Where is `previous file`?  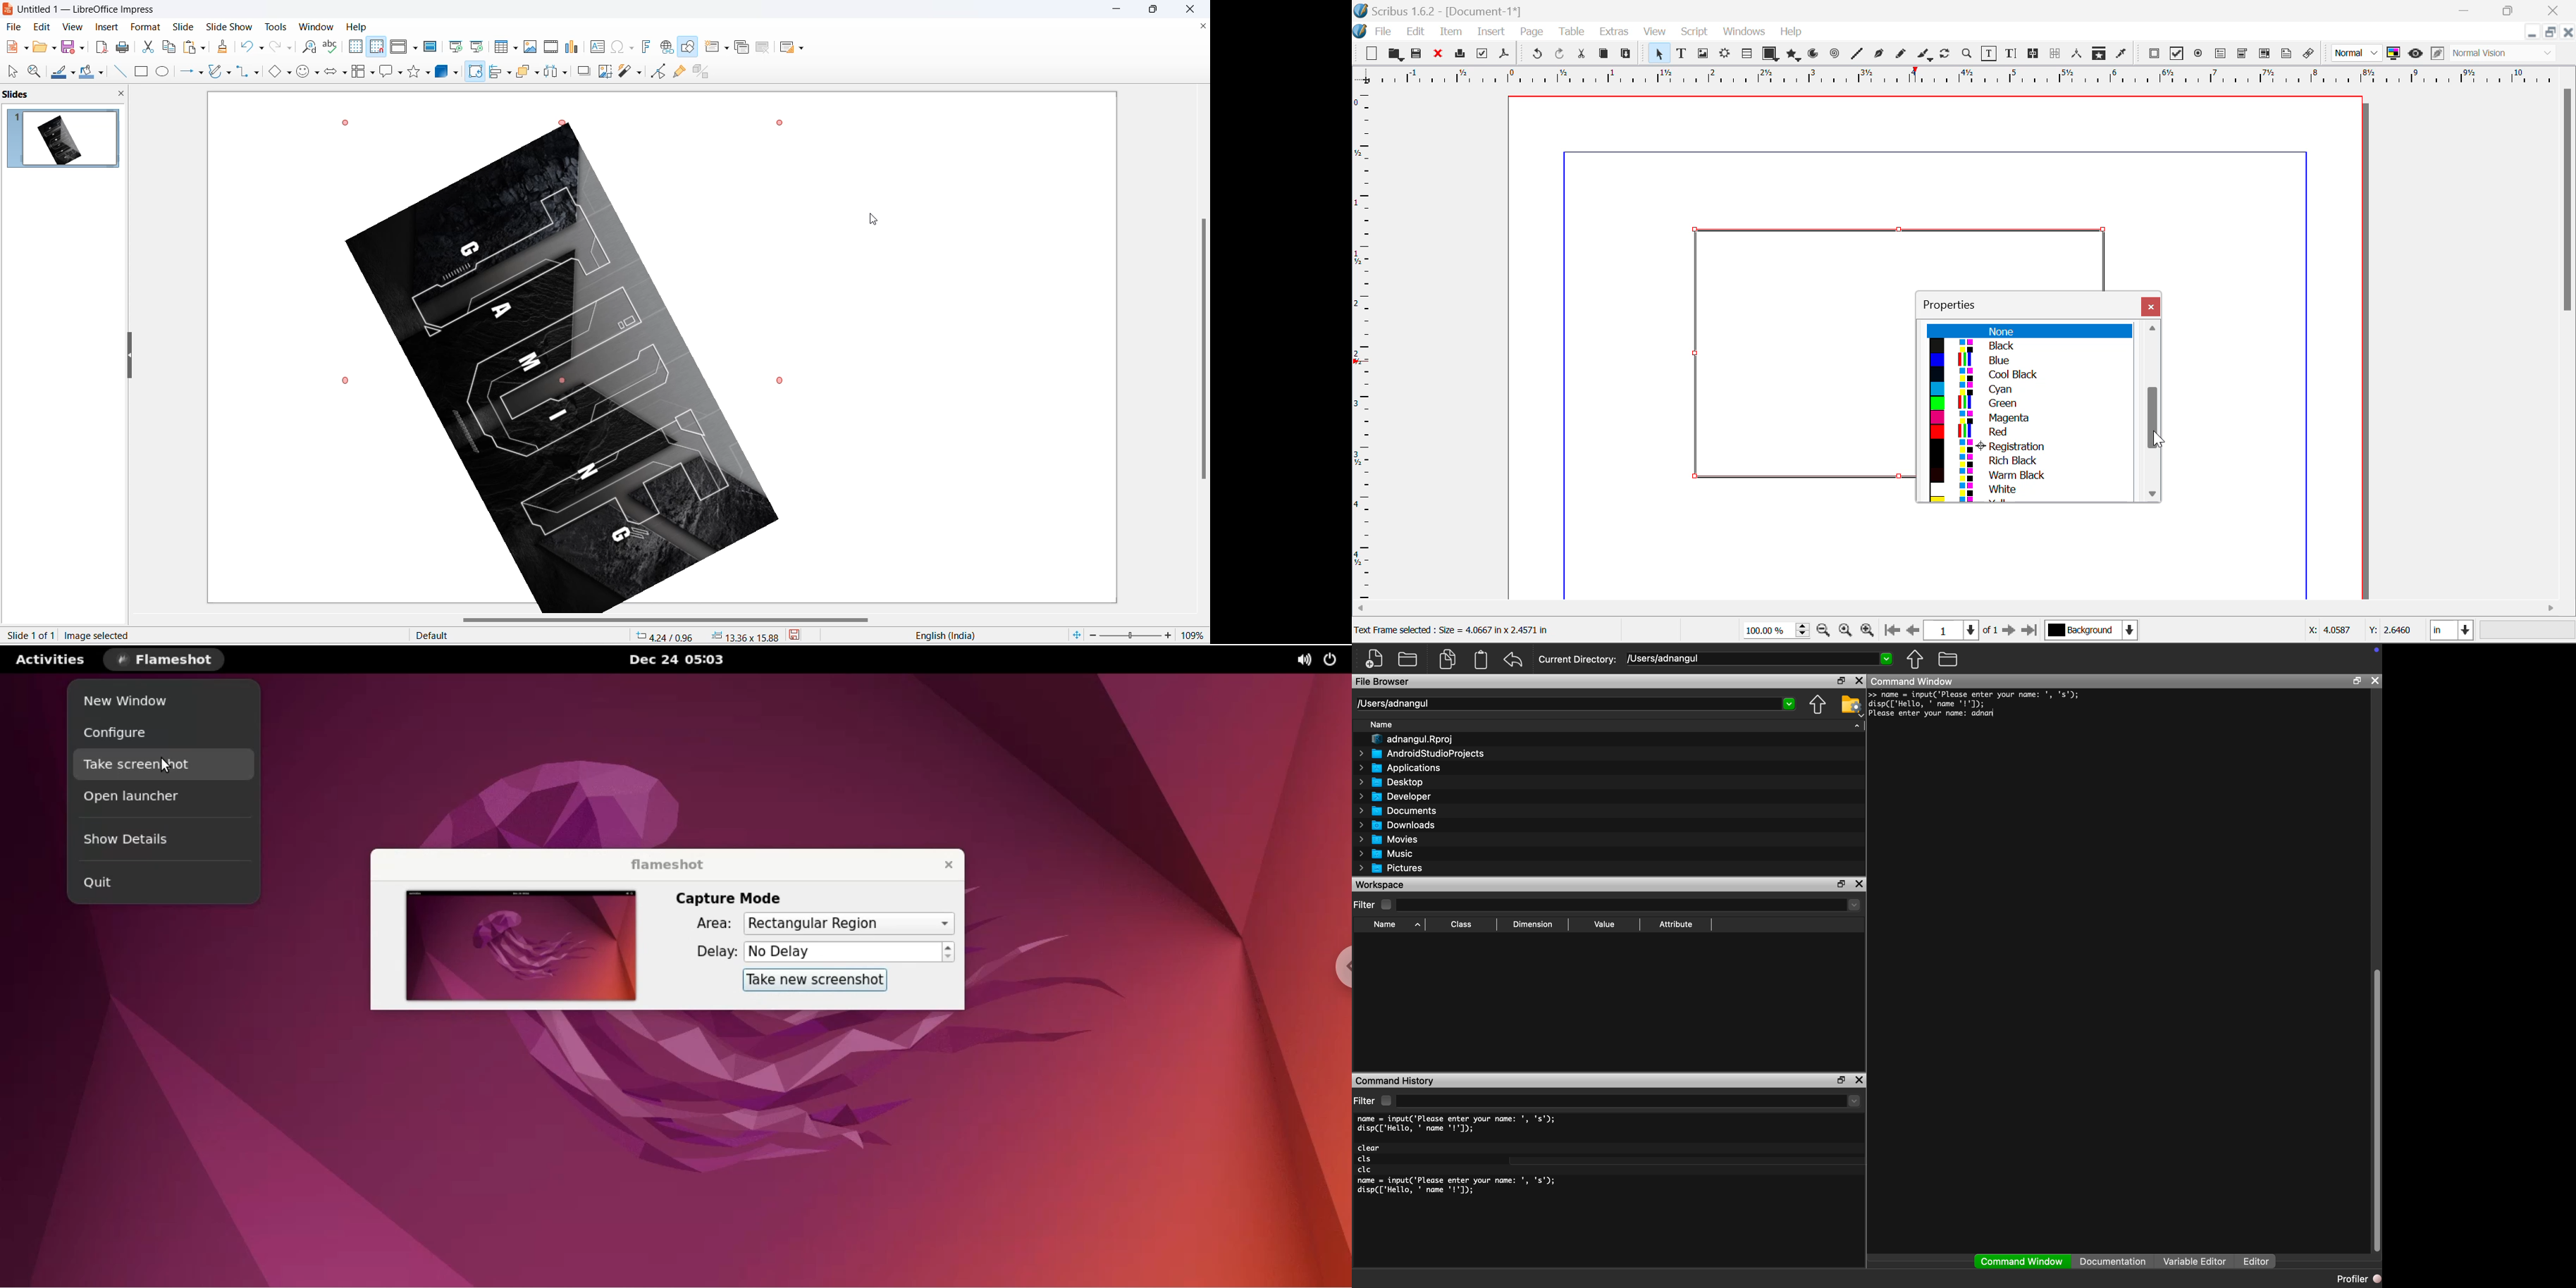 previous file is located at coordinates (1915, 659).